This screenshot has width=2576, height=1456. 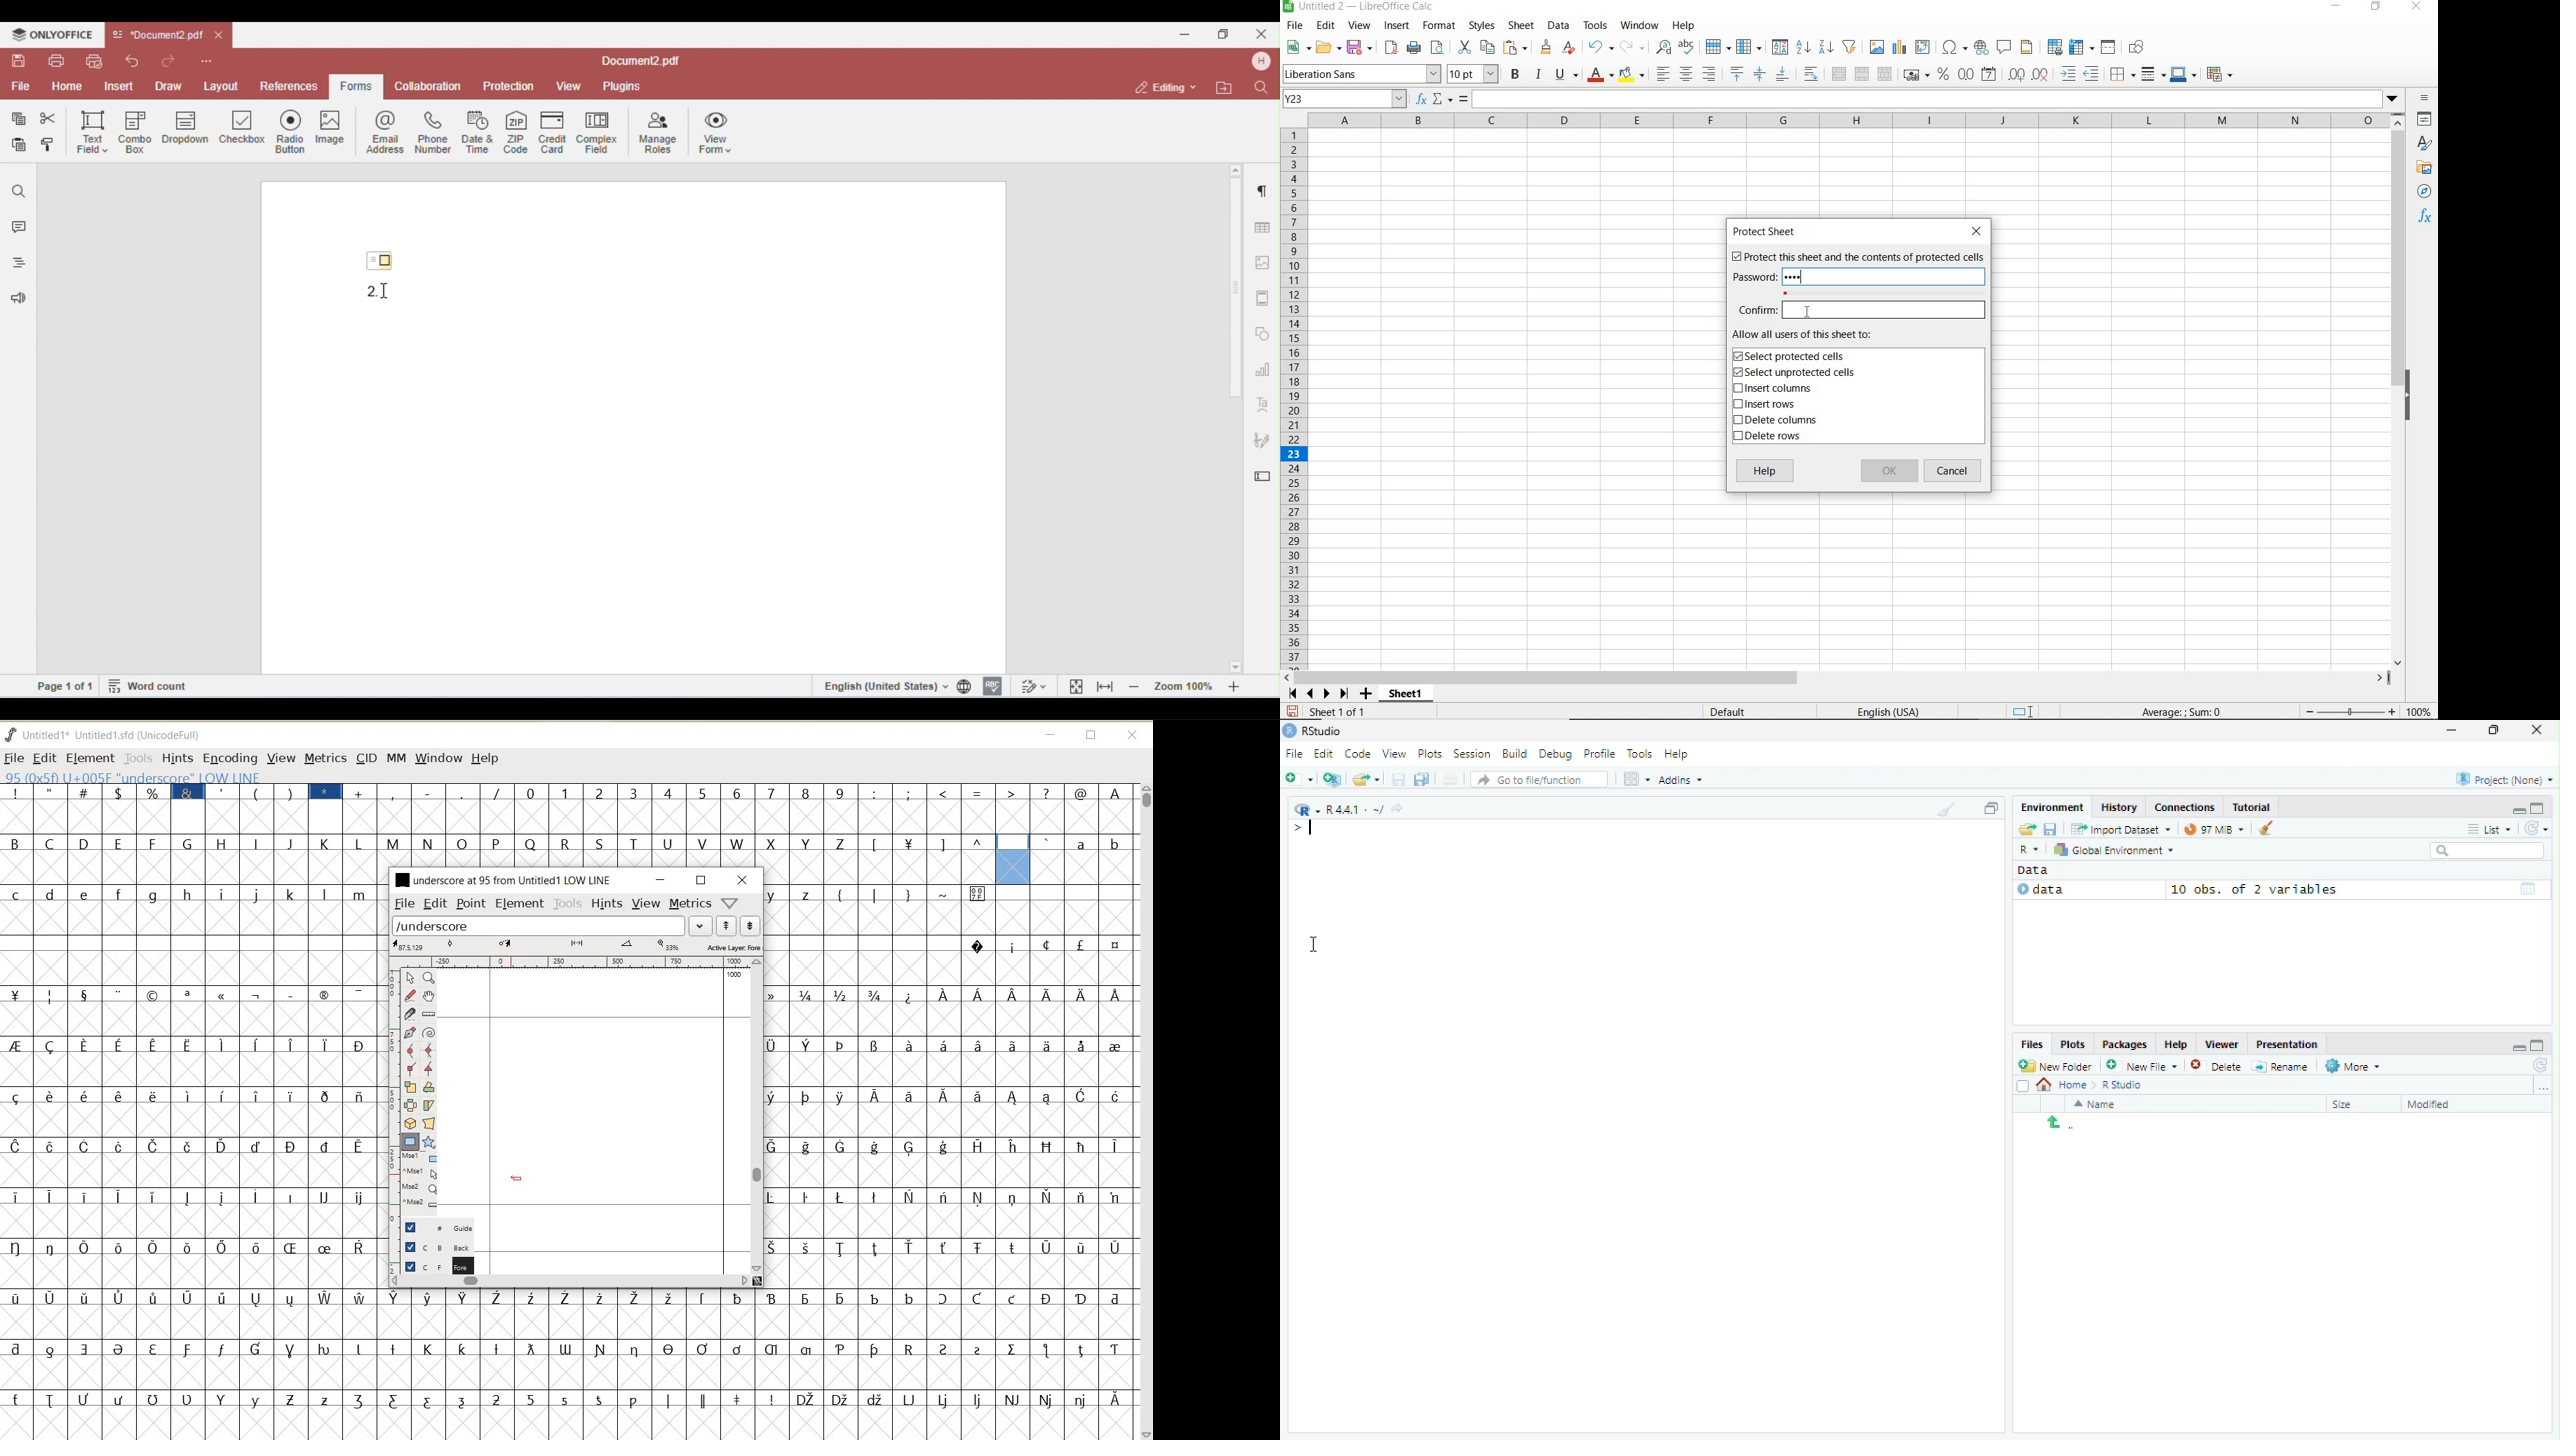 What do you see at coordinates (2541, 1044) in the screenshot?
I see `maximize` at bounding box center [2541, 1044].